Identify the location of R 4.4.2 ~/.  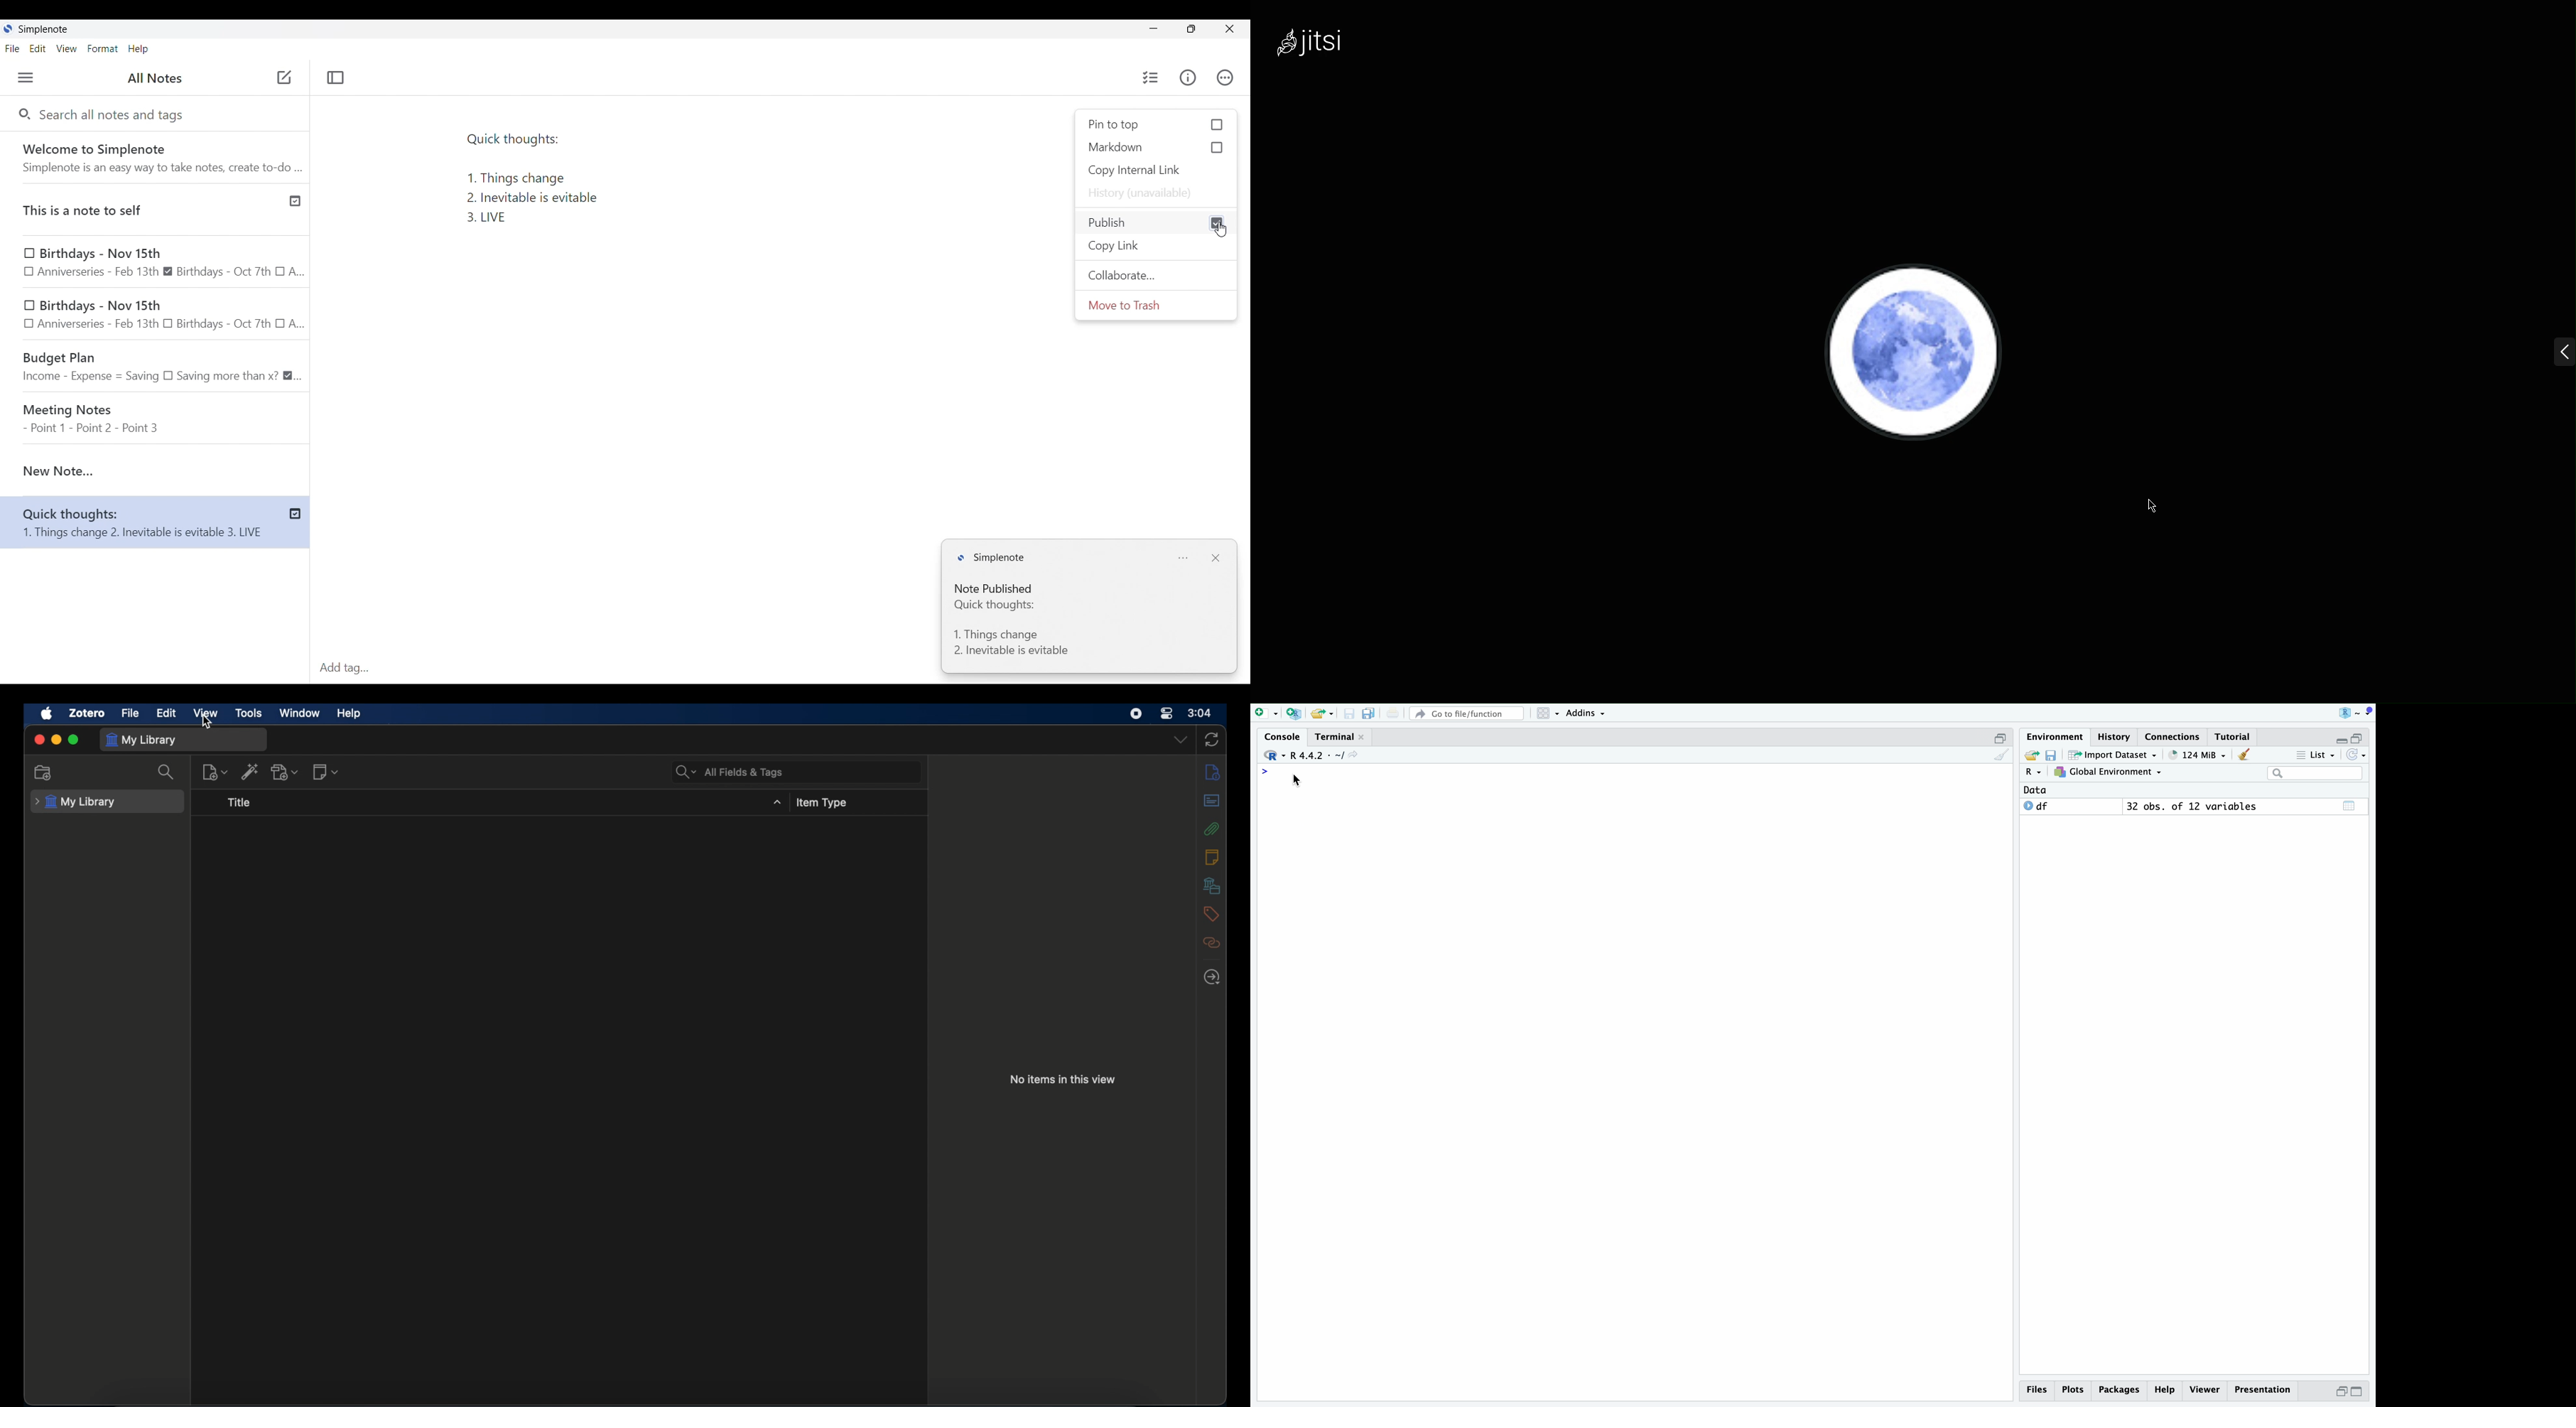
(1317, 756).